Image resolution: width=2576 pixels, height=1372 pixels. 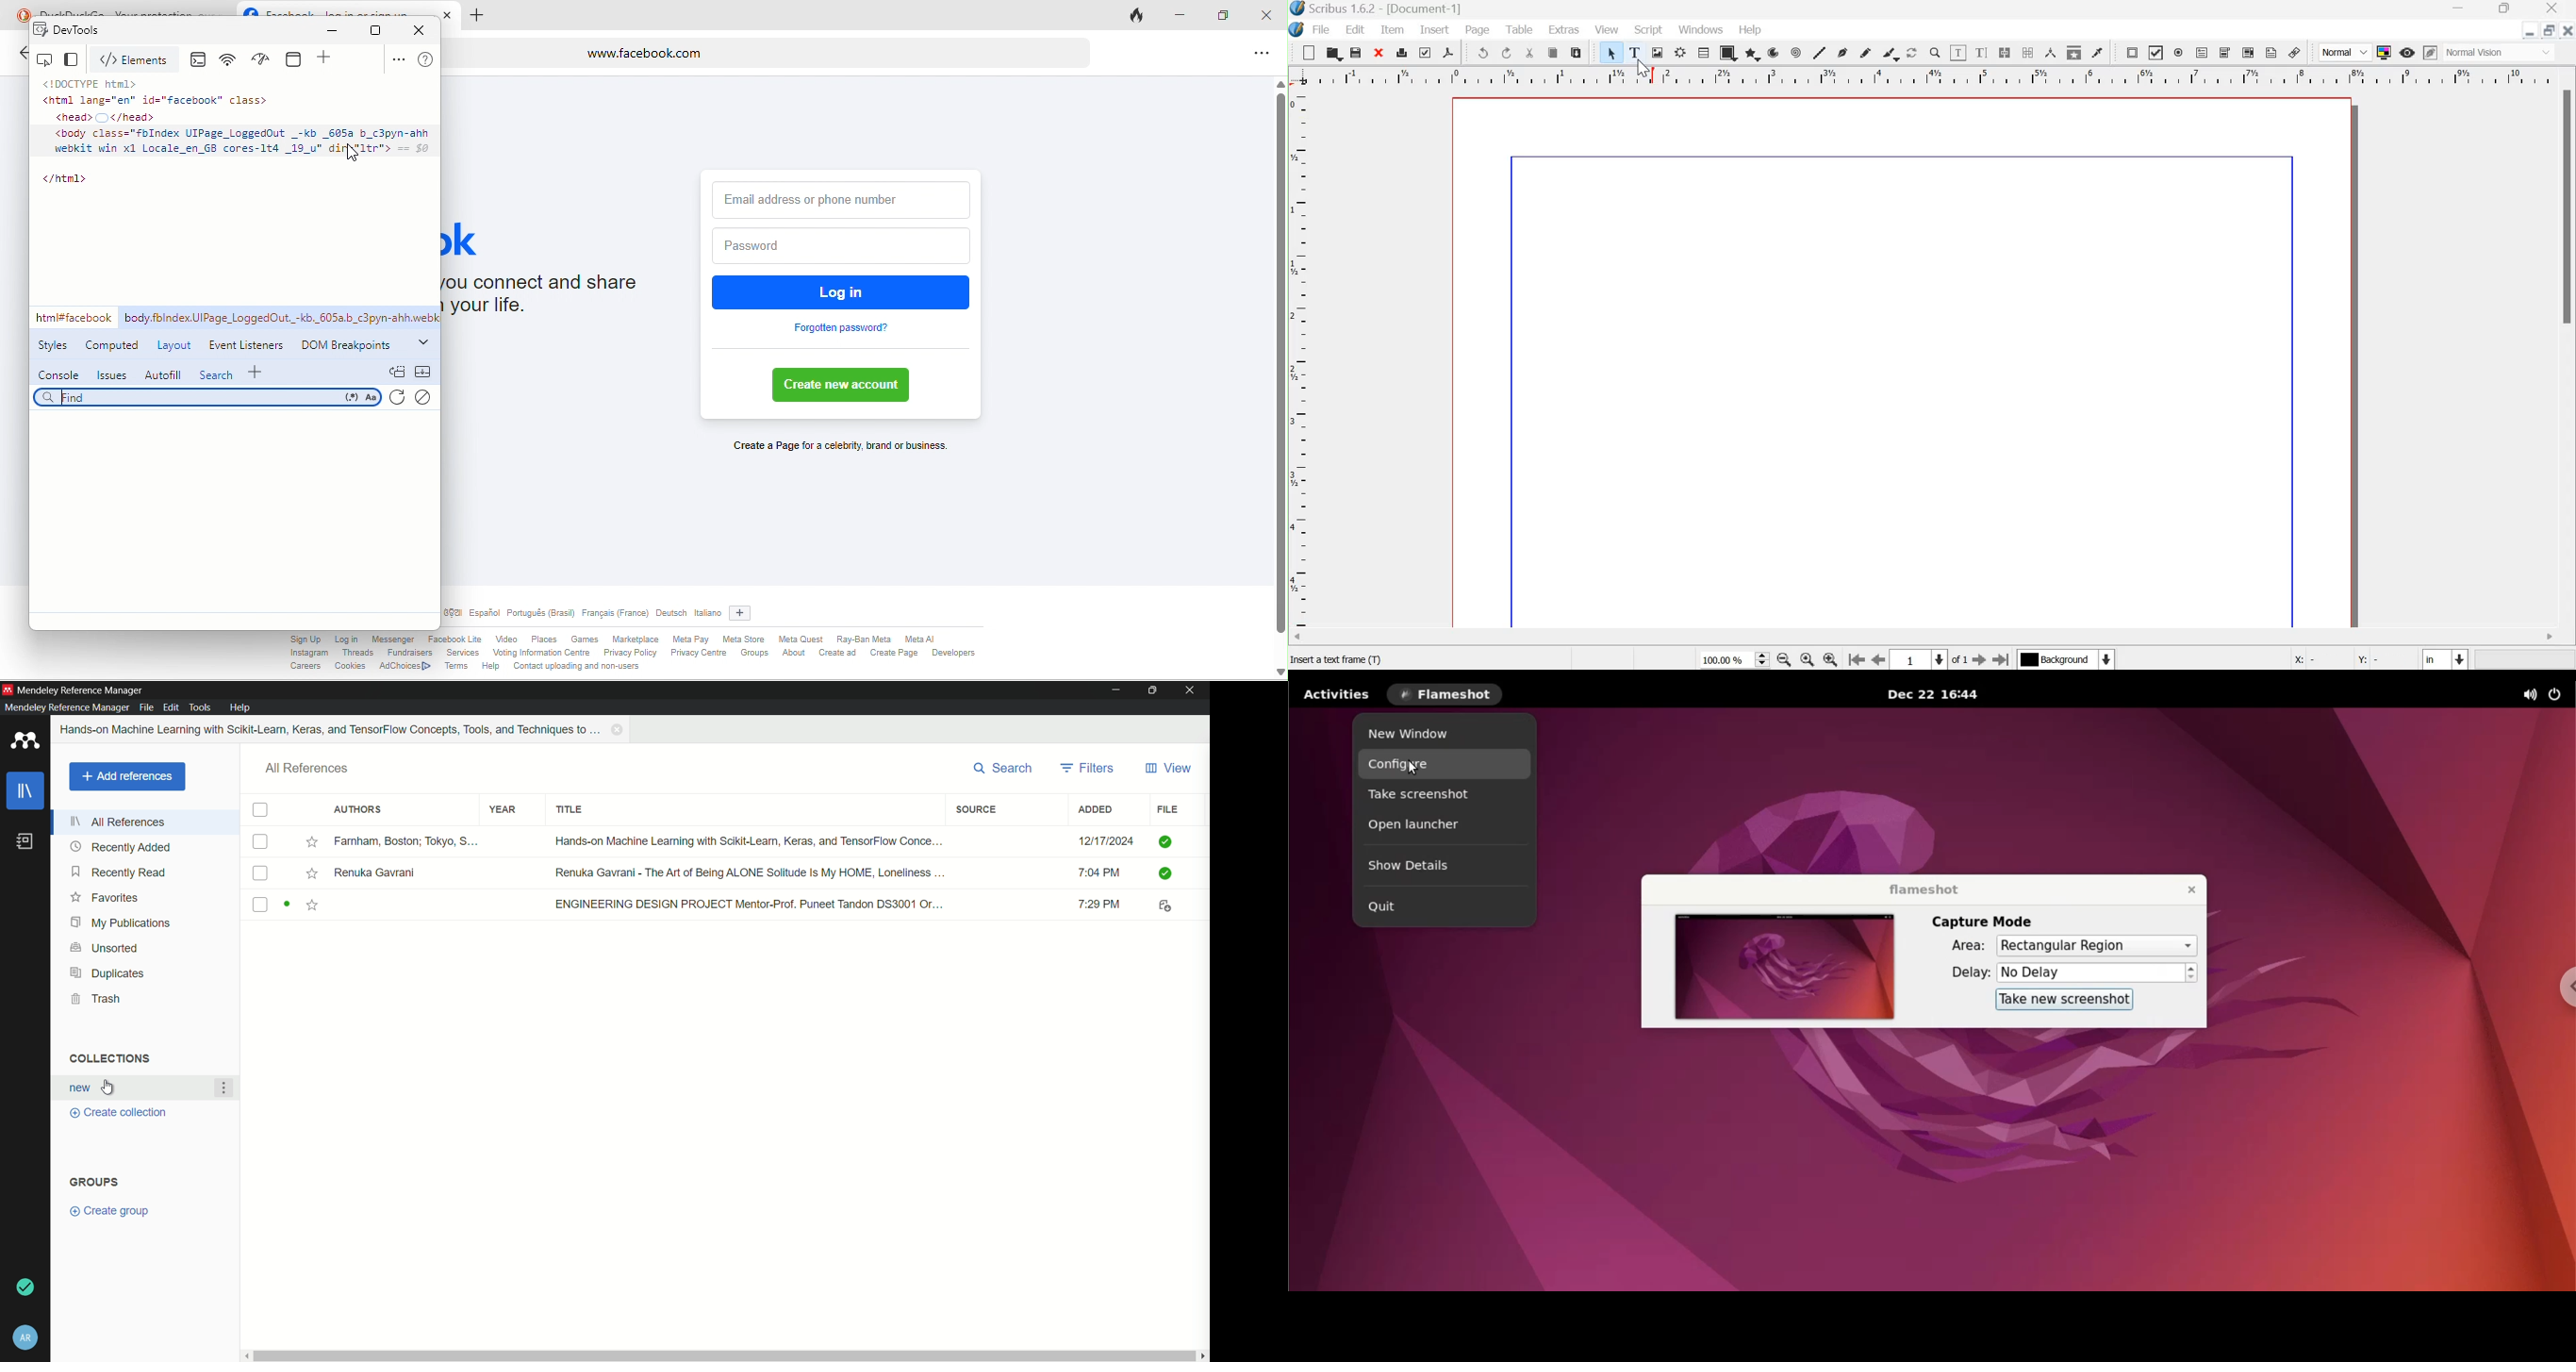 What do you see at coordinates (1809, 660) in the screenshot?
I see `zoom to 100%` at bounding box center [1809, 660].